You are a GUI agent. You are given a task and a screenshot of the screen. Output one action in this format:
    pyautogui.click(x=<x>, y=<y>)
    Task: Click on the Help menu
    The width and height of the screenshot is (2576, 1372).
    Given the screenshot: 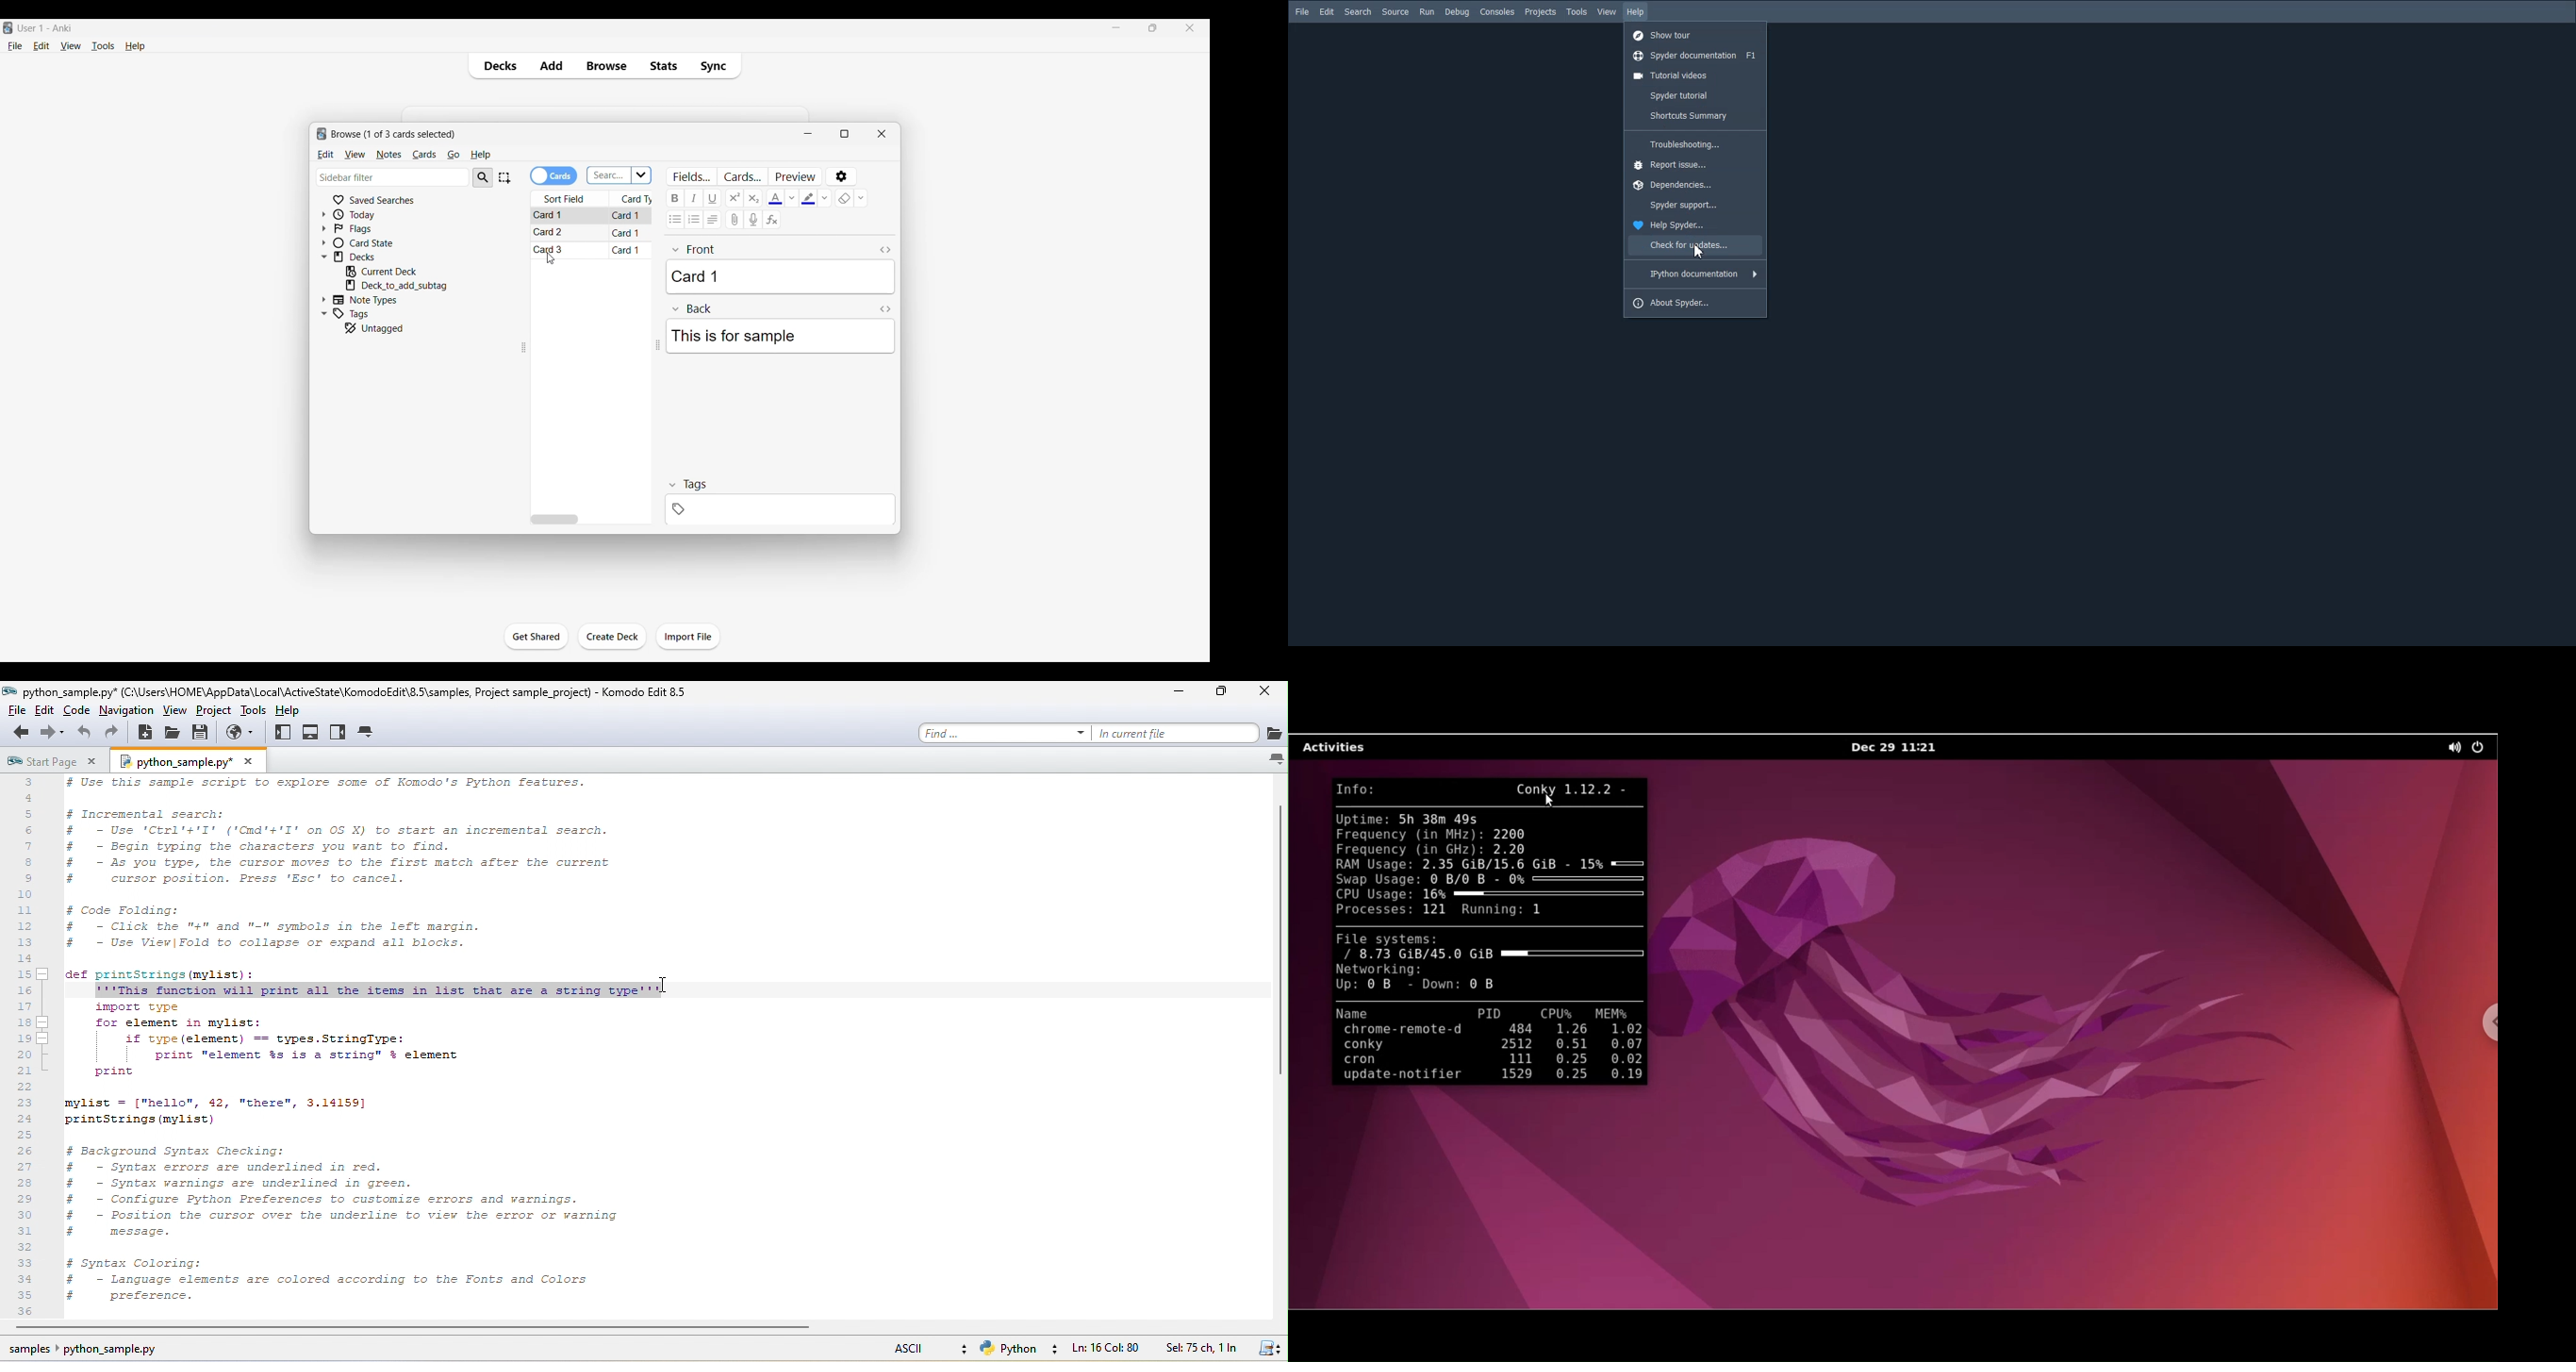 What is the action you would take?
    pyautogui.click(x=135, y=46)
    